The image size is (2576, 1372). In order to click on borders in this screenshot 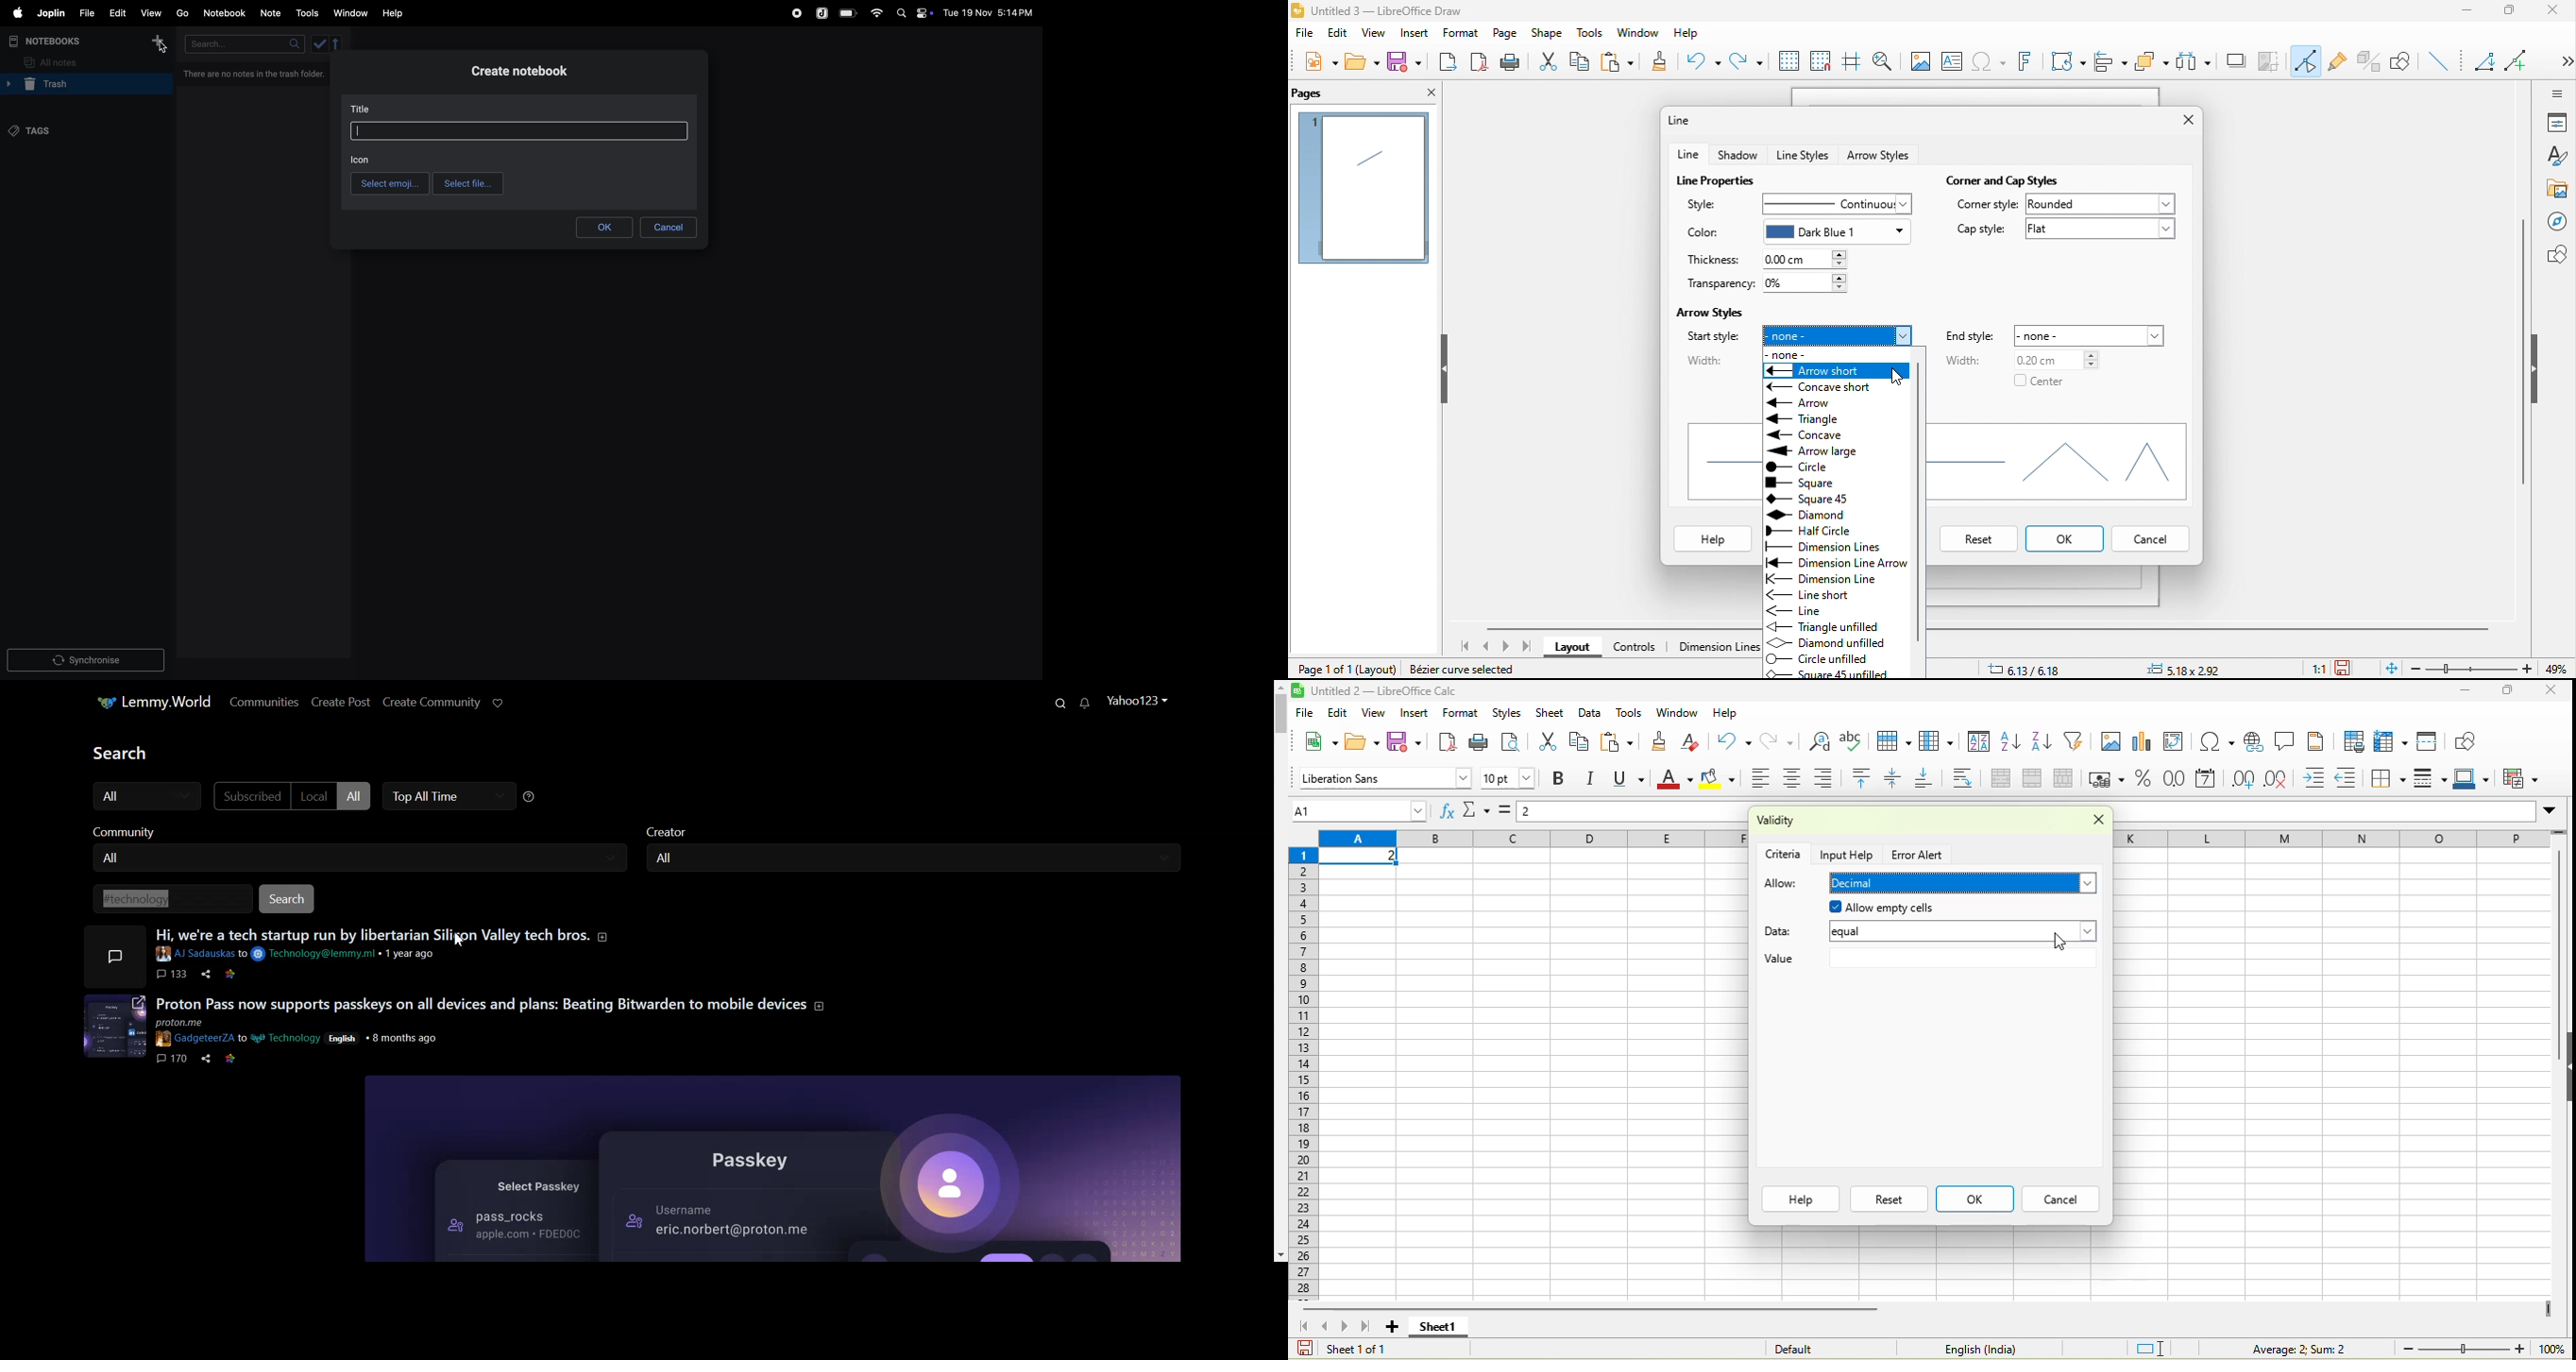, I will do `click(2390, 779)`.